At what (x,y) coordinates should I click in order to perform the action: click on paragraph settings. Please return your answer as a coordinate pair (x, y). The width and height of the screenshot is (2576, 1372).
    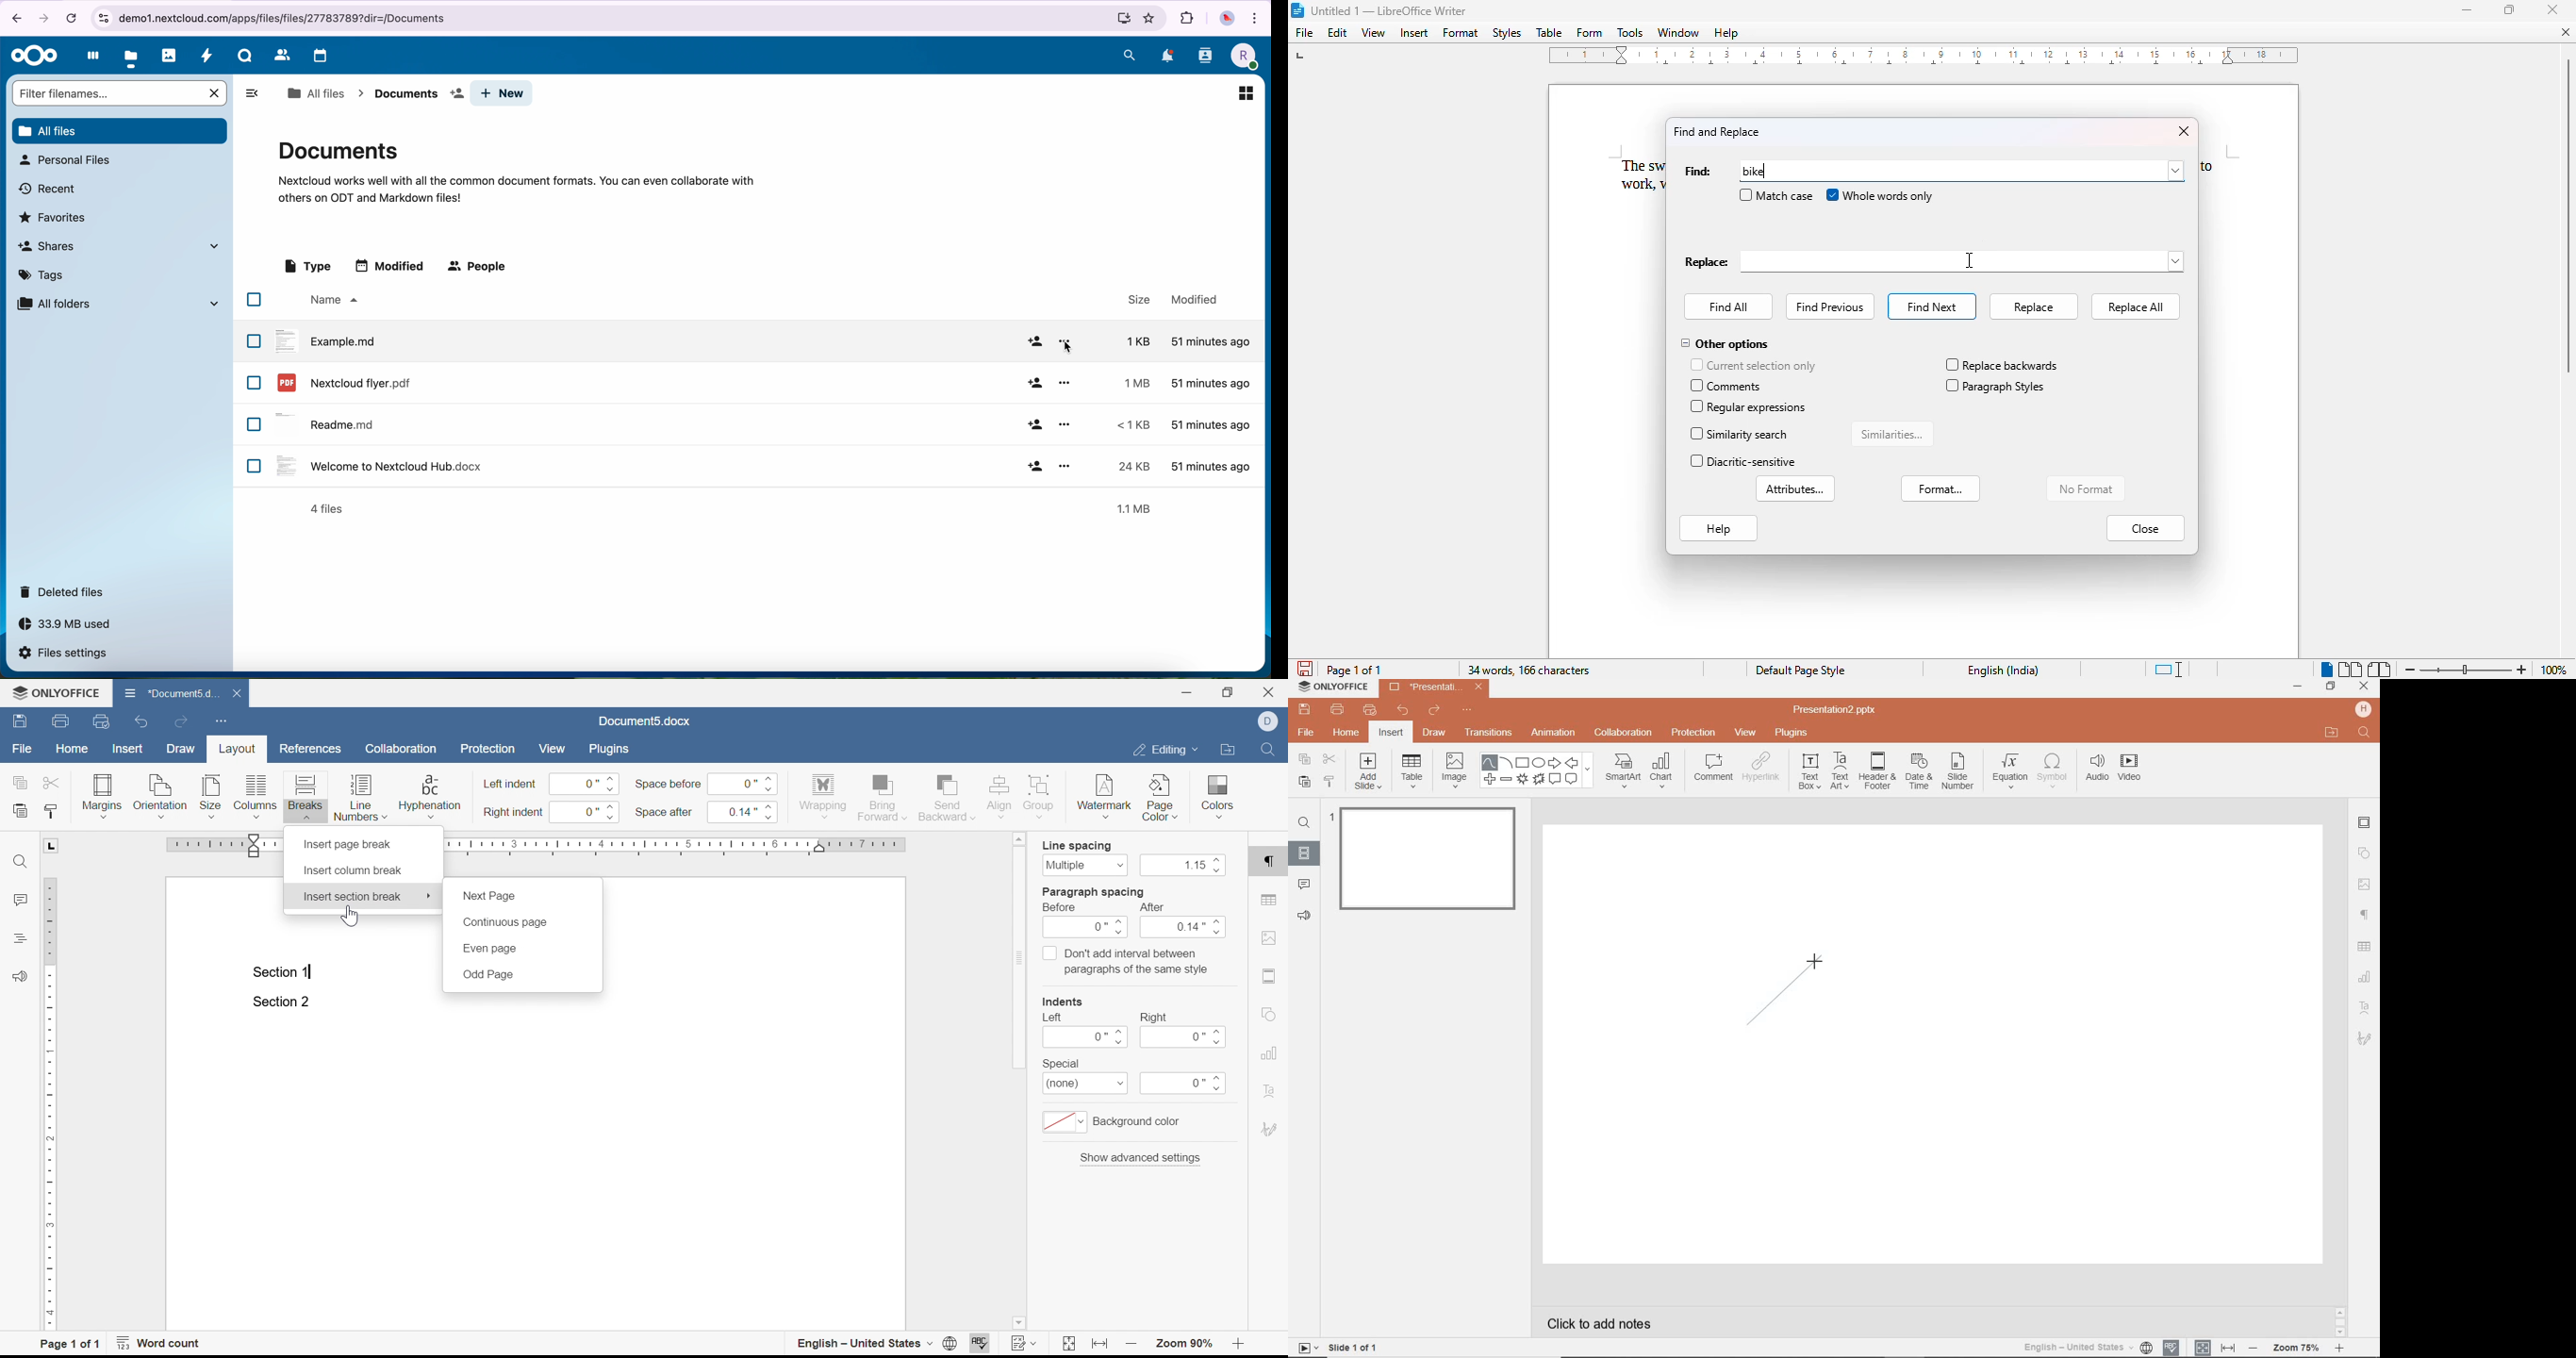
    Looking at the image, I should click on (1270, 864).